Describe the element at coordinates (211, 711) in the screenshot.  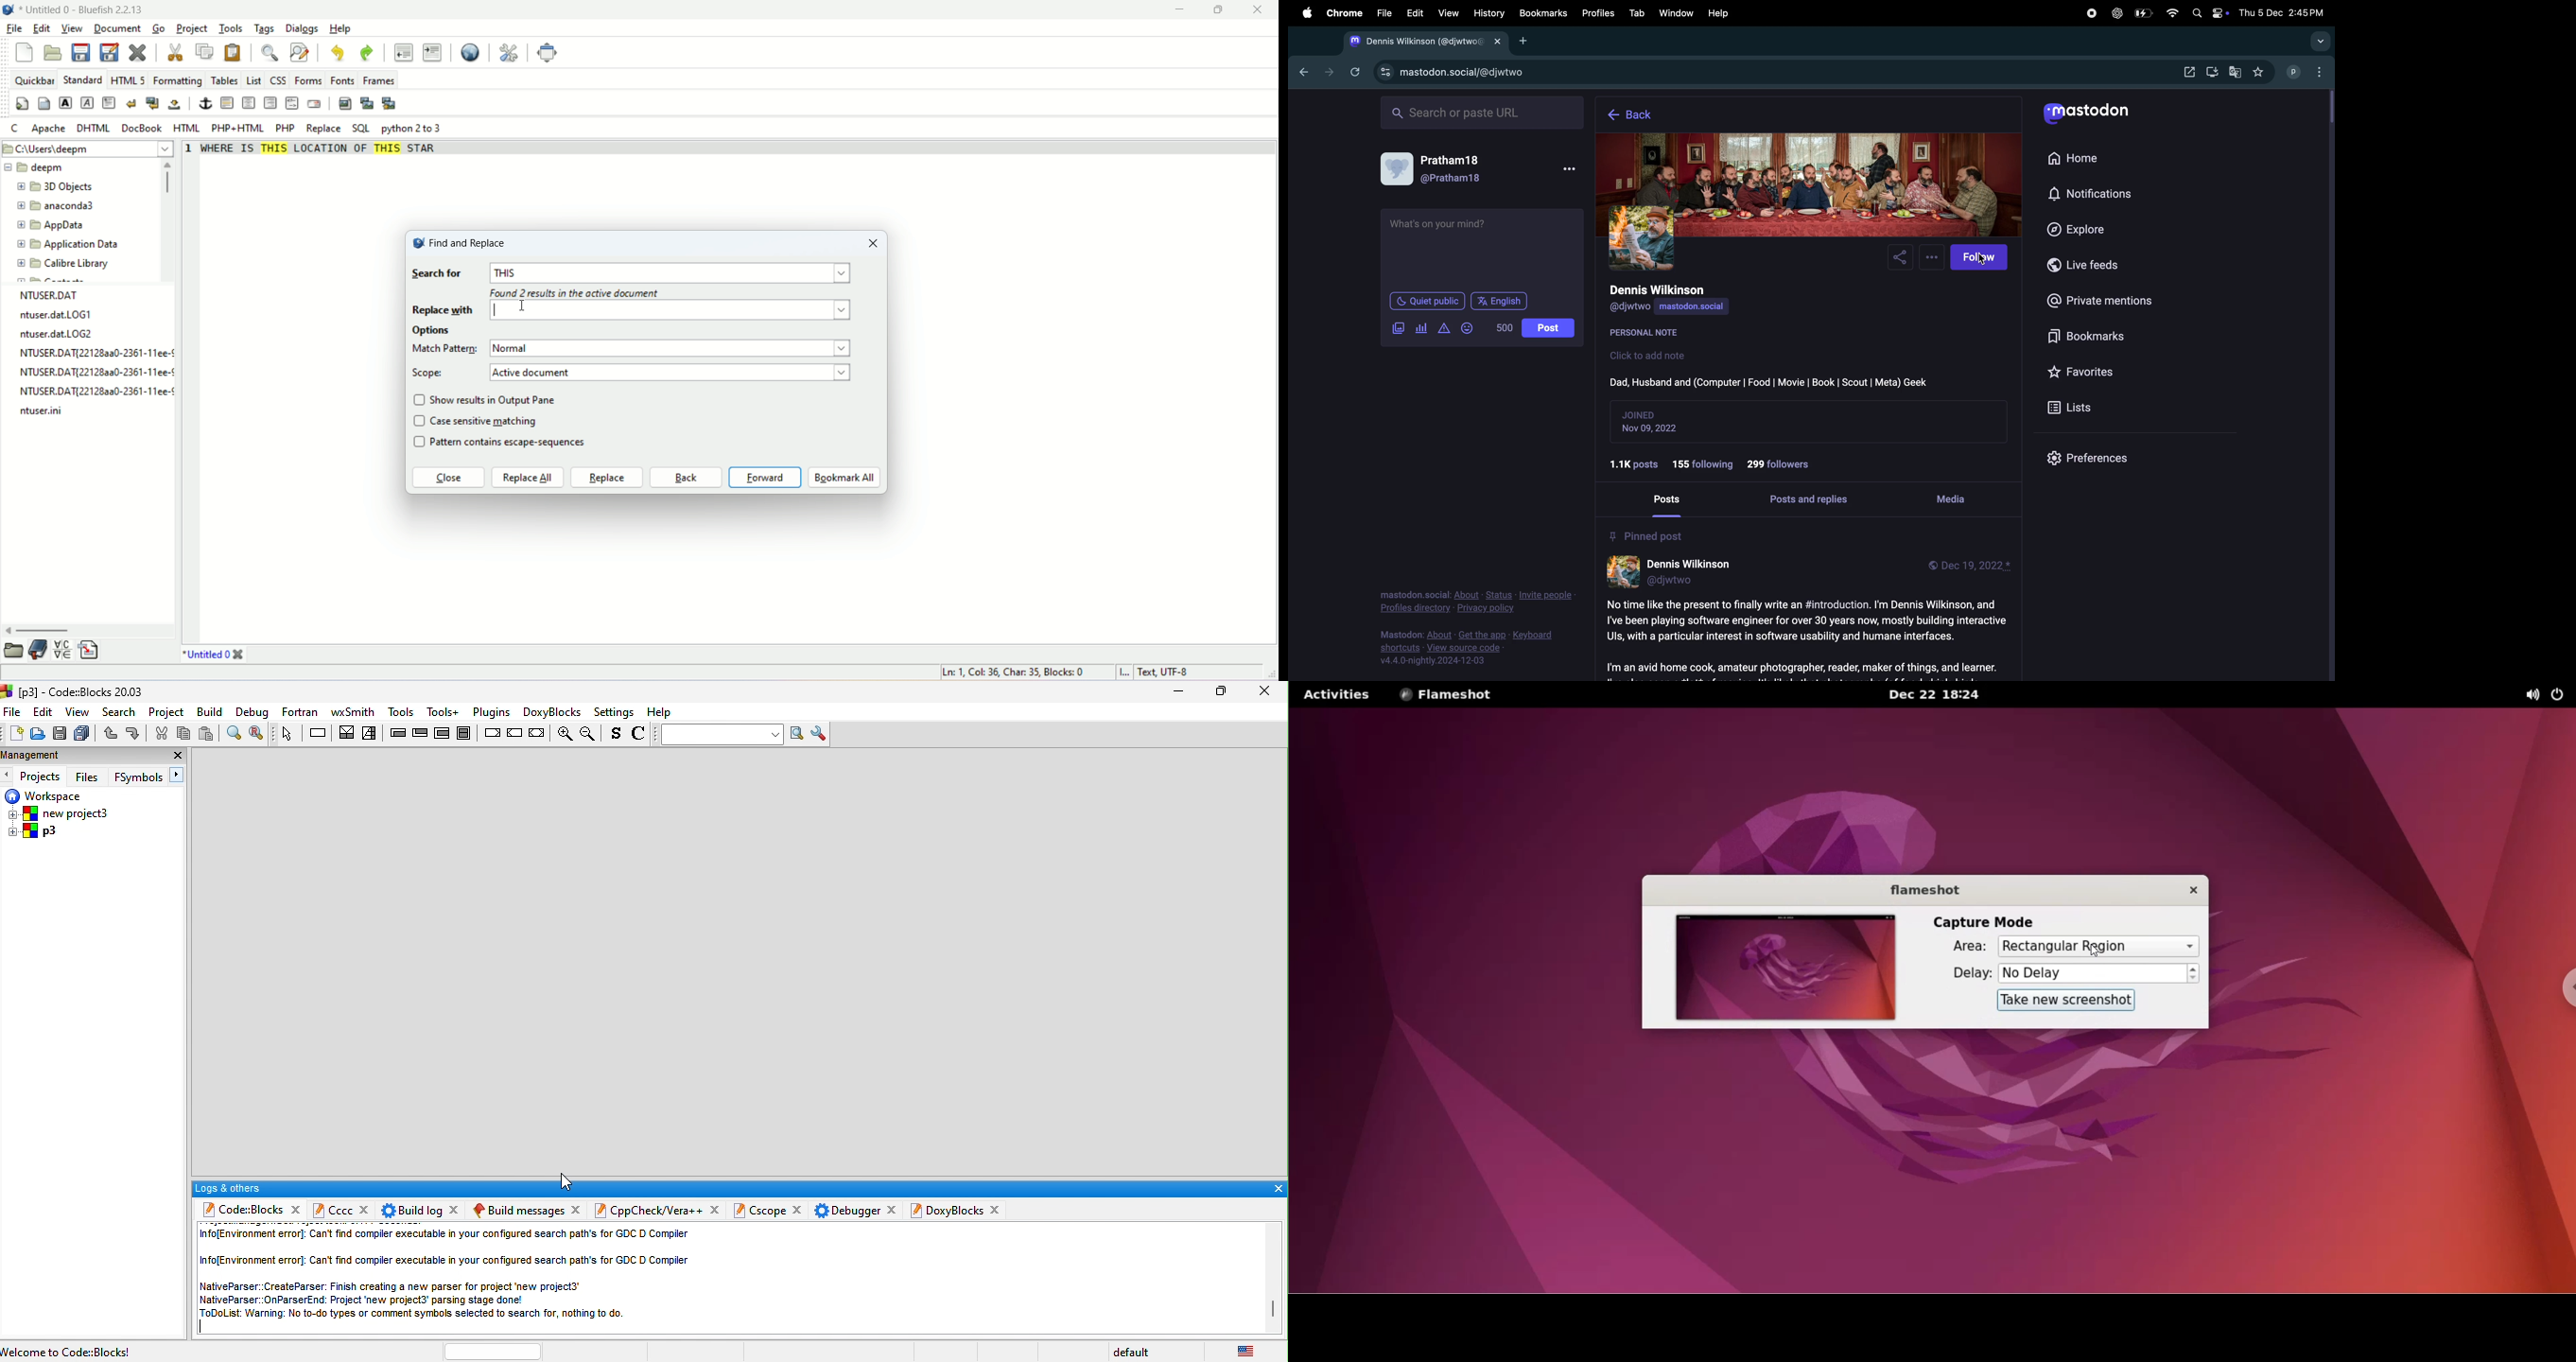
I see `build` at that location.